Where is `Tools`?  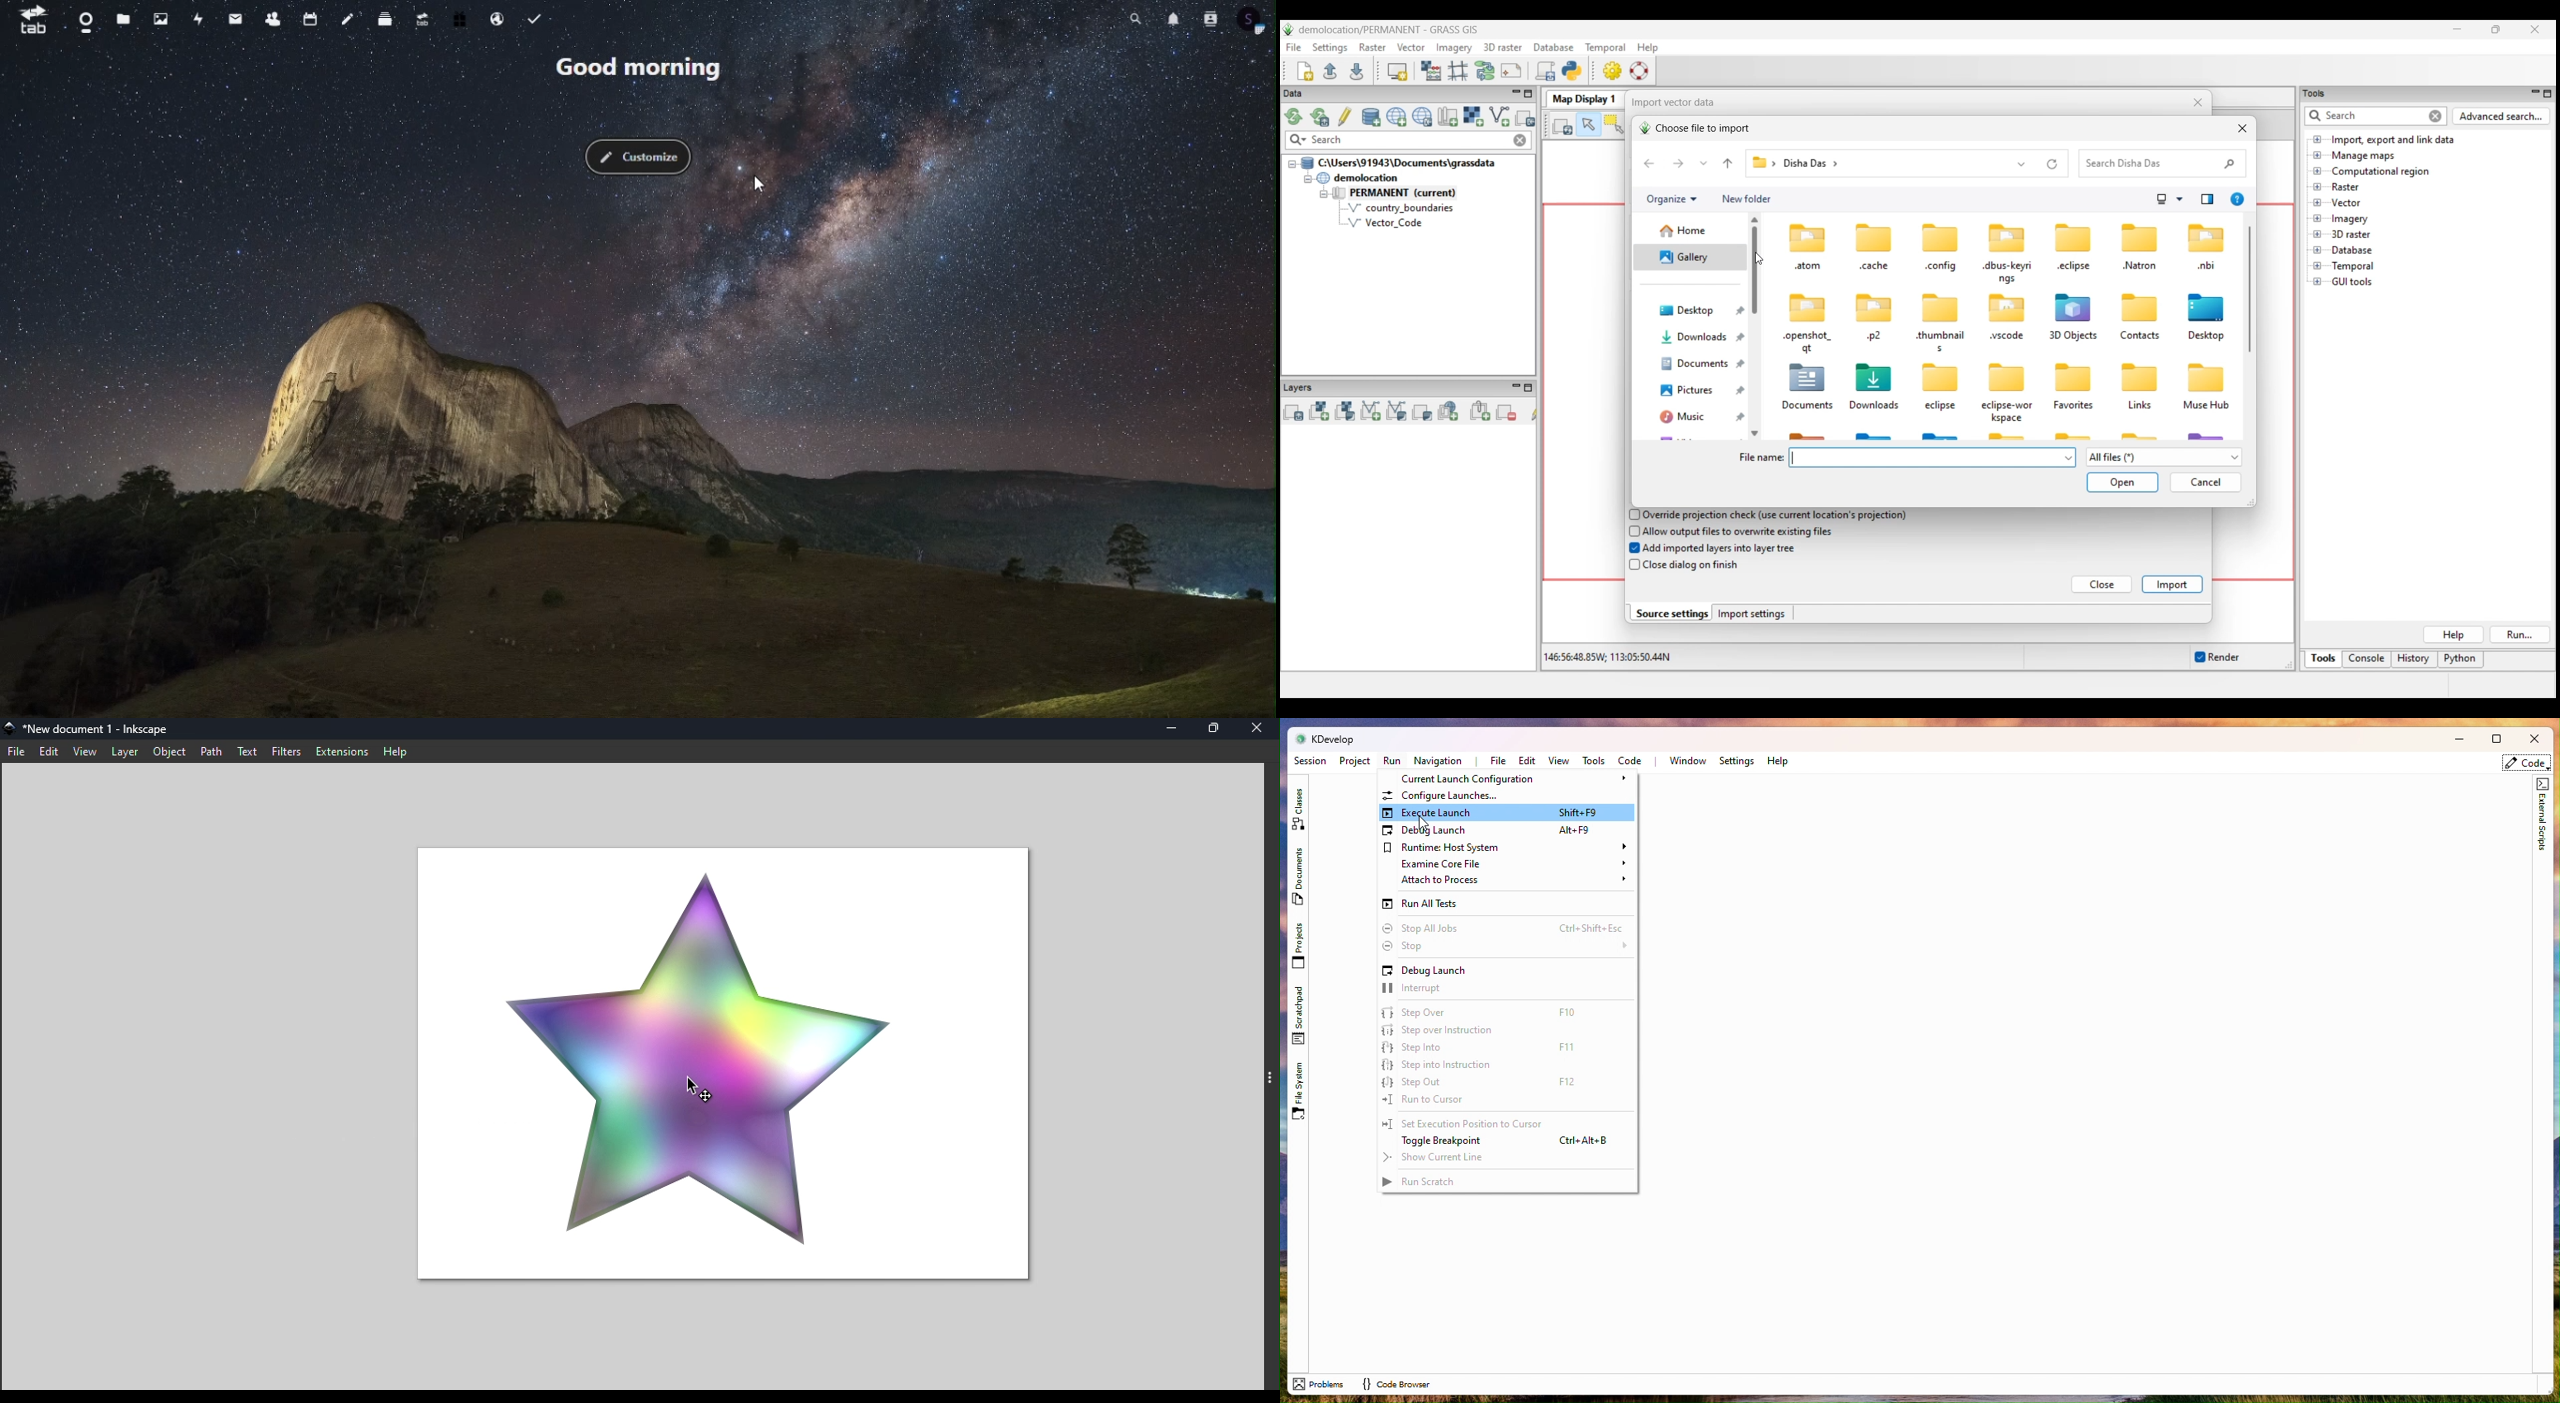
Tools is located at coordinates (1594, 761).